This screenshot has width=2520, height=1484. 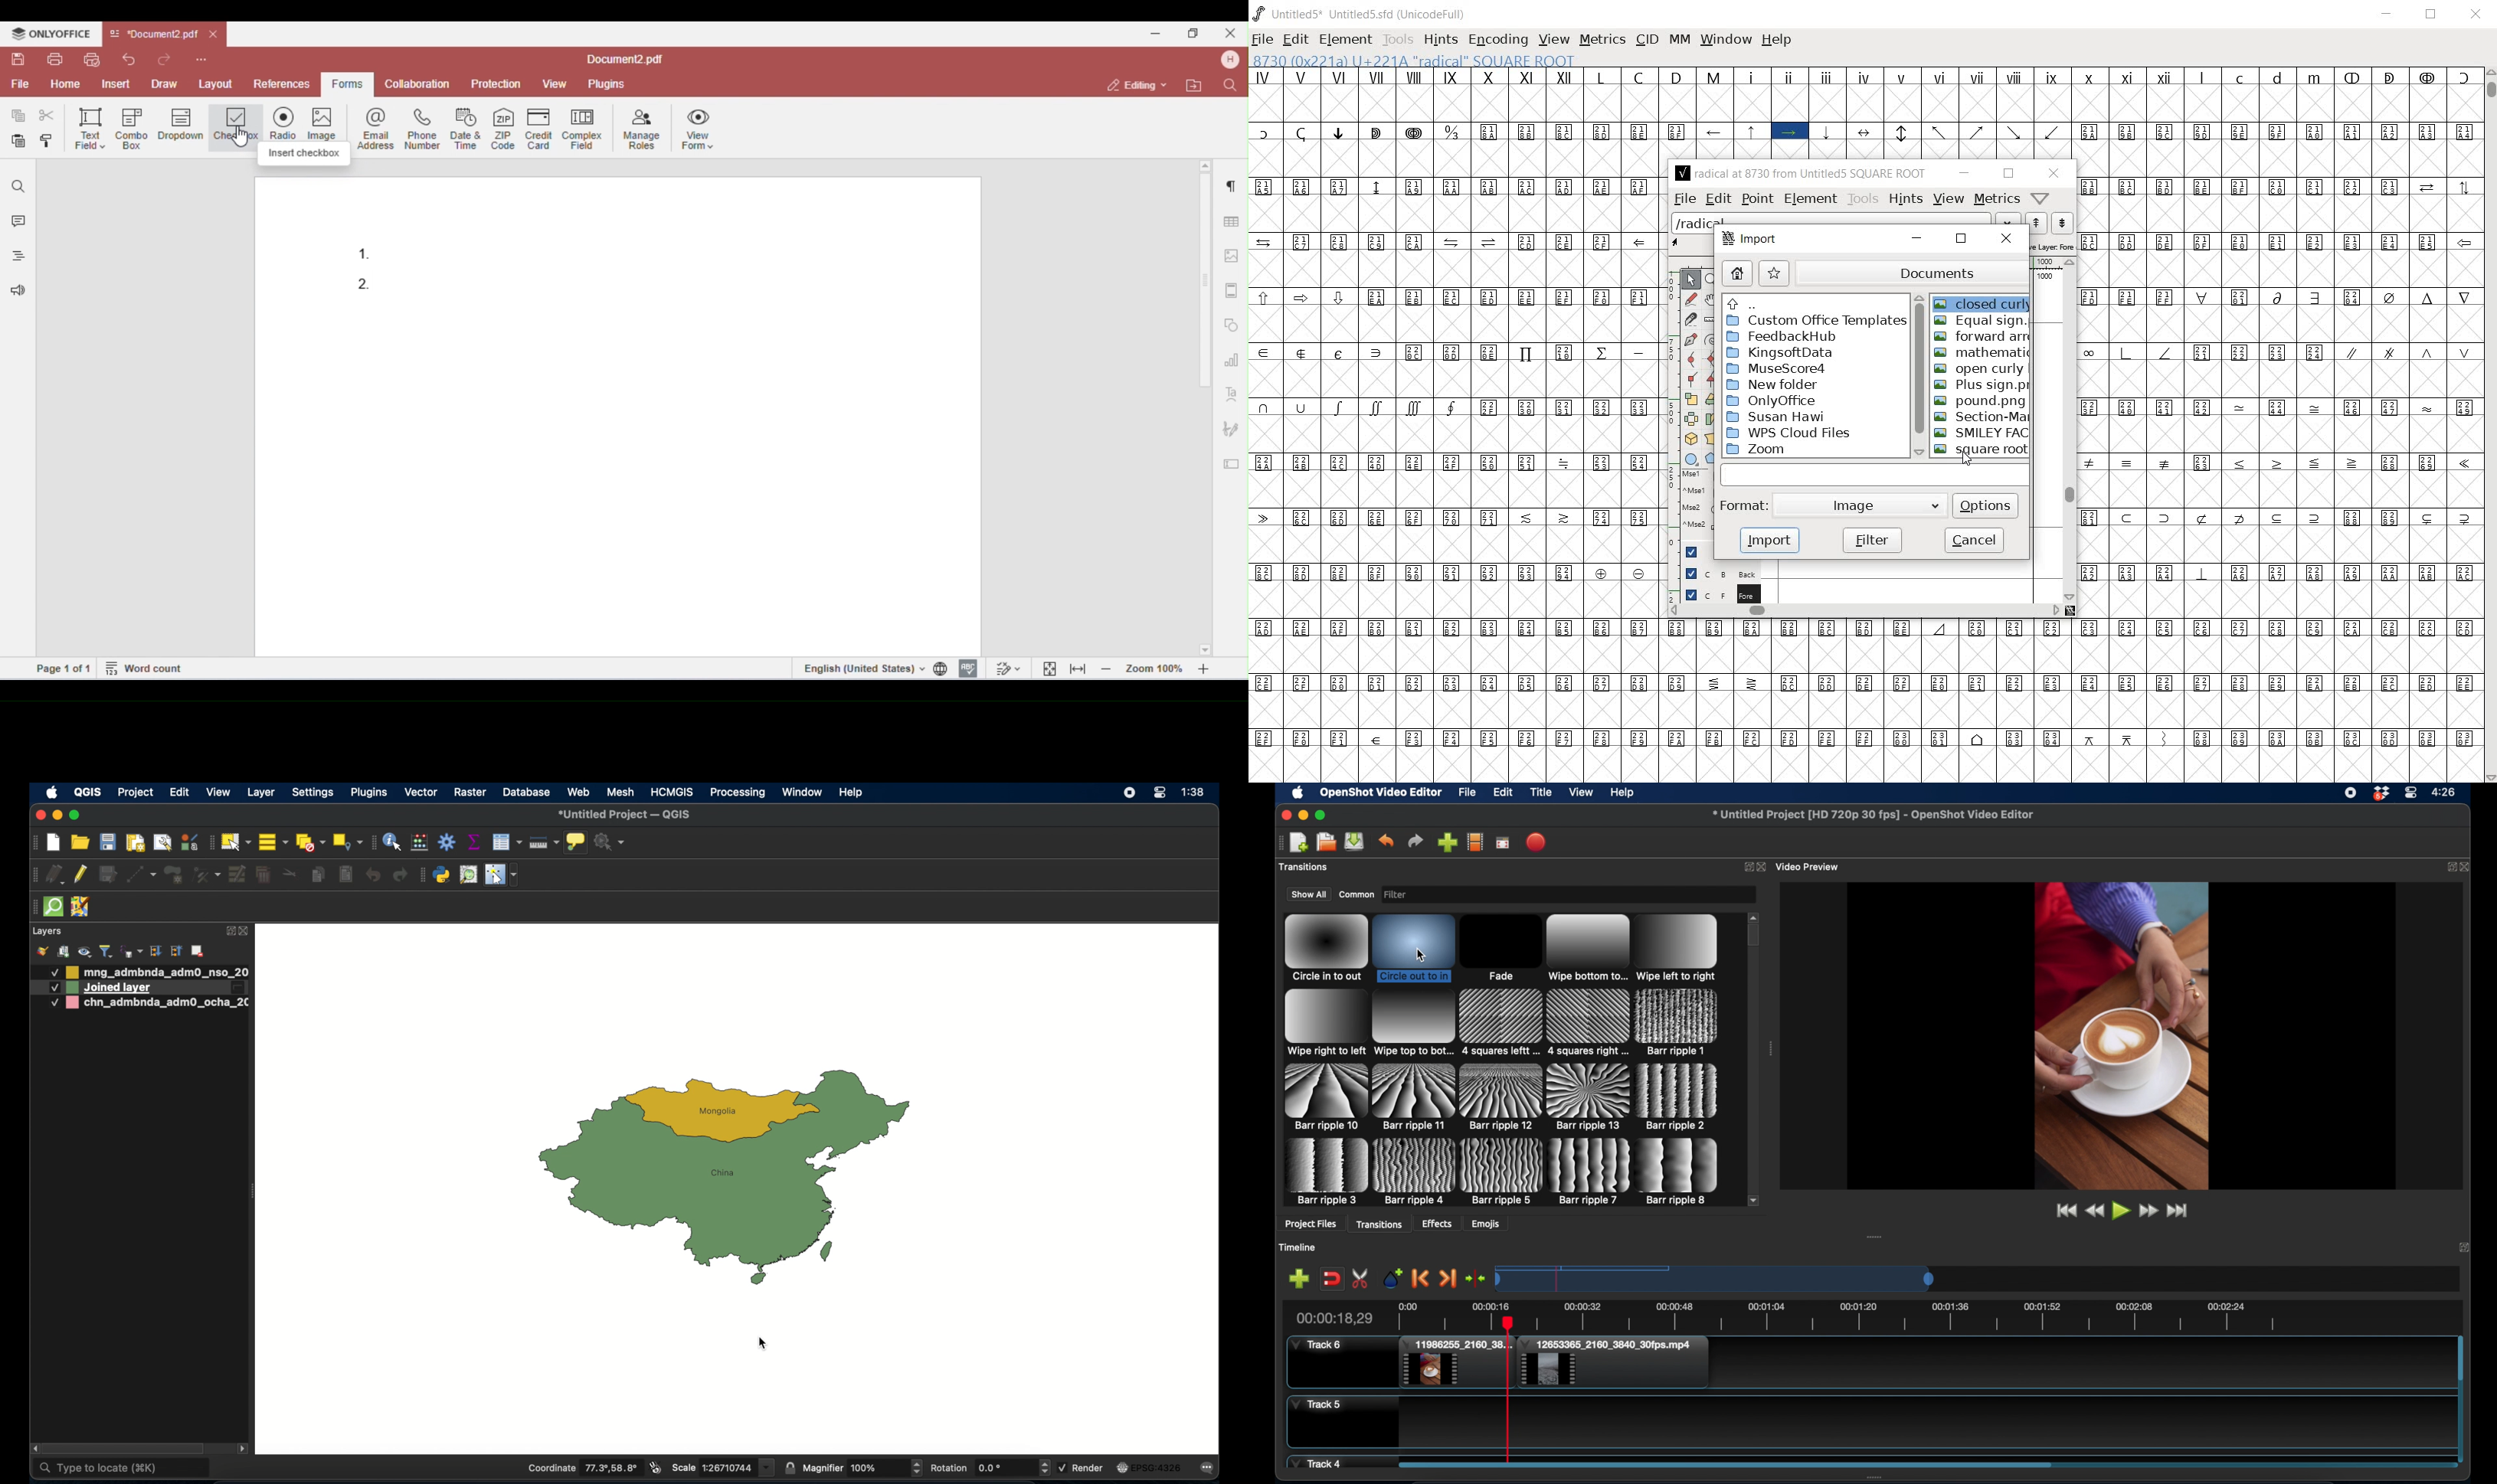 What do you see at coordinates (1987, 505) in the screenshot?
I see `options` at bounding box center [1987, 505].